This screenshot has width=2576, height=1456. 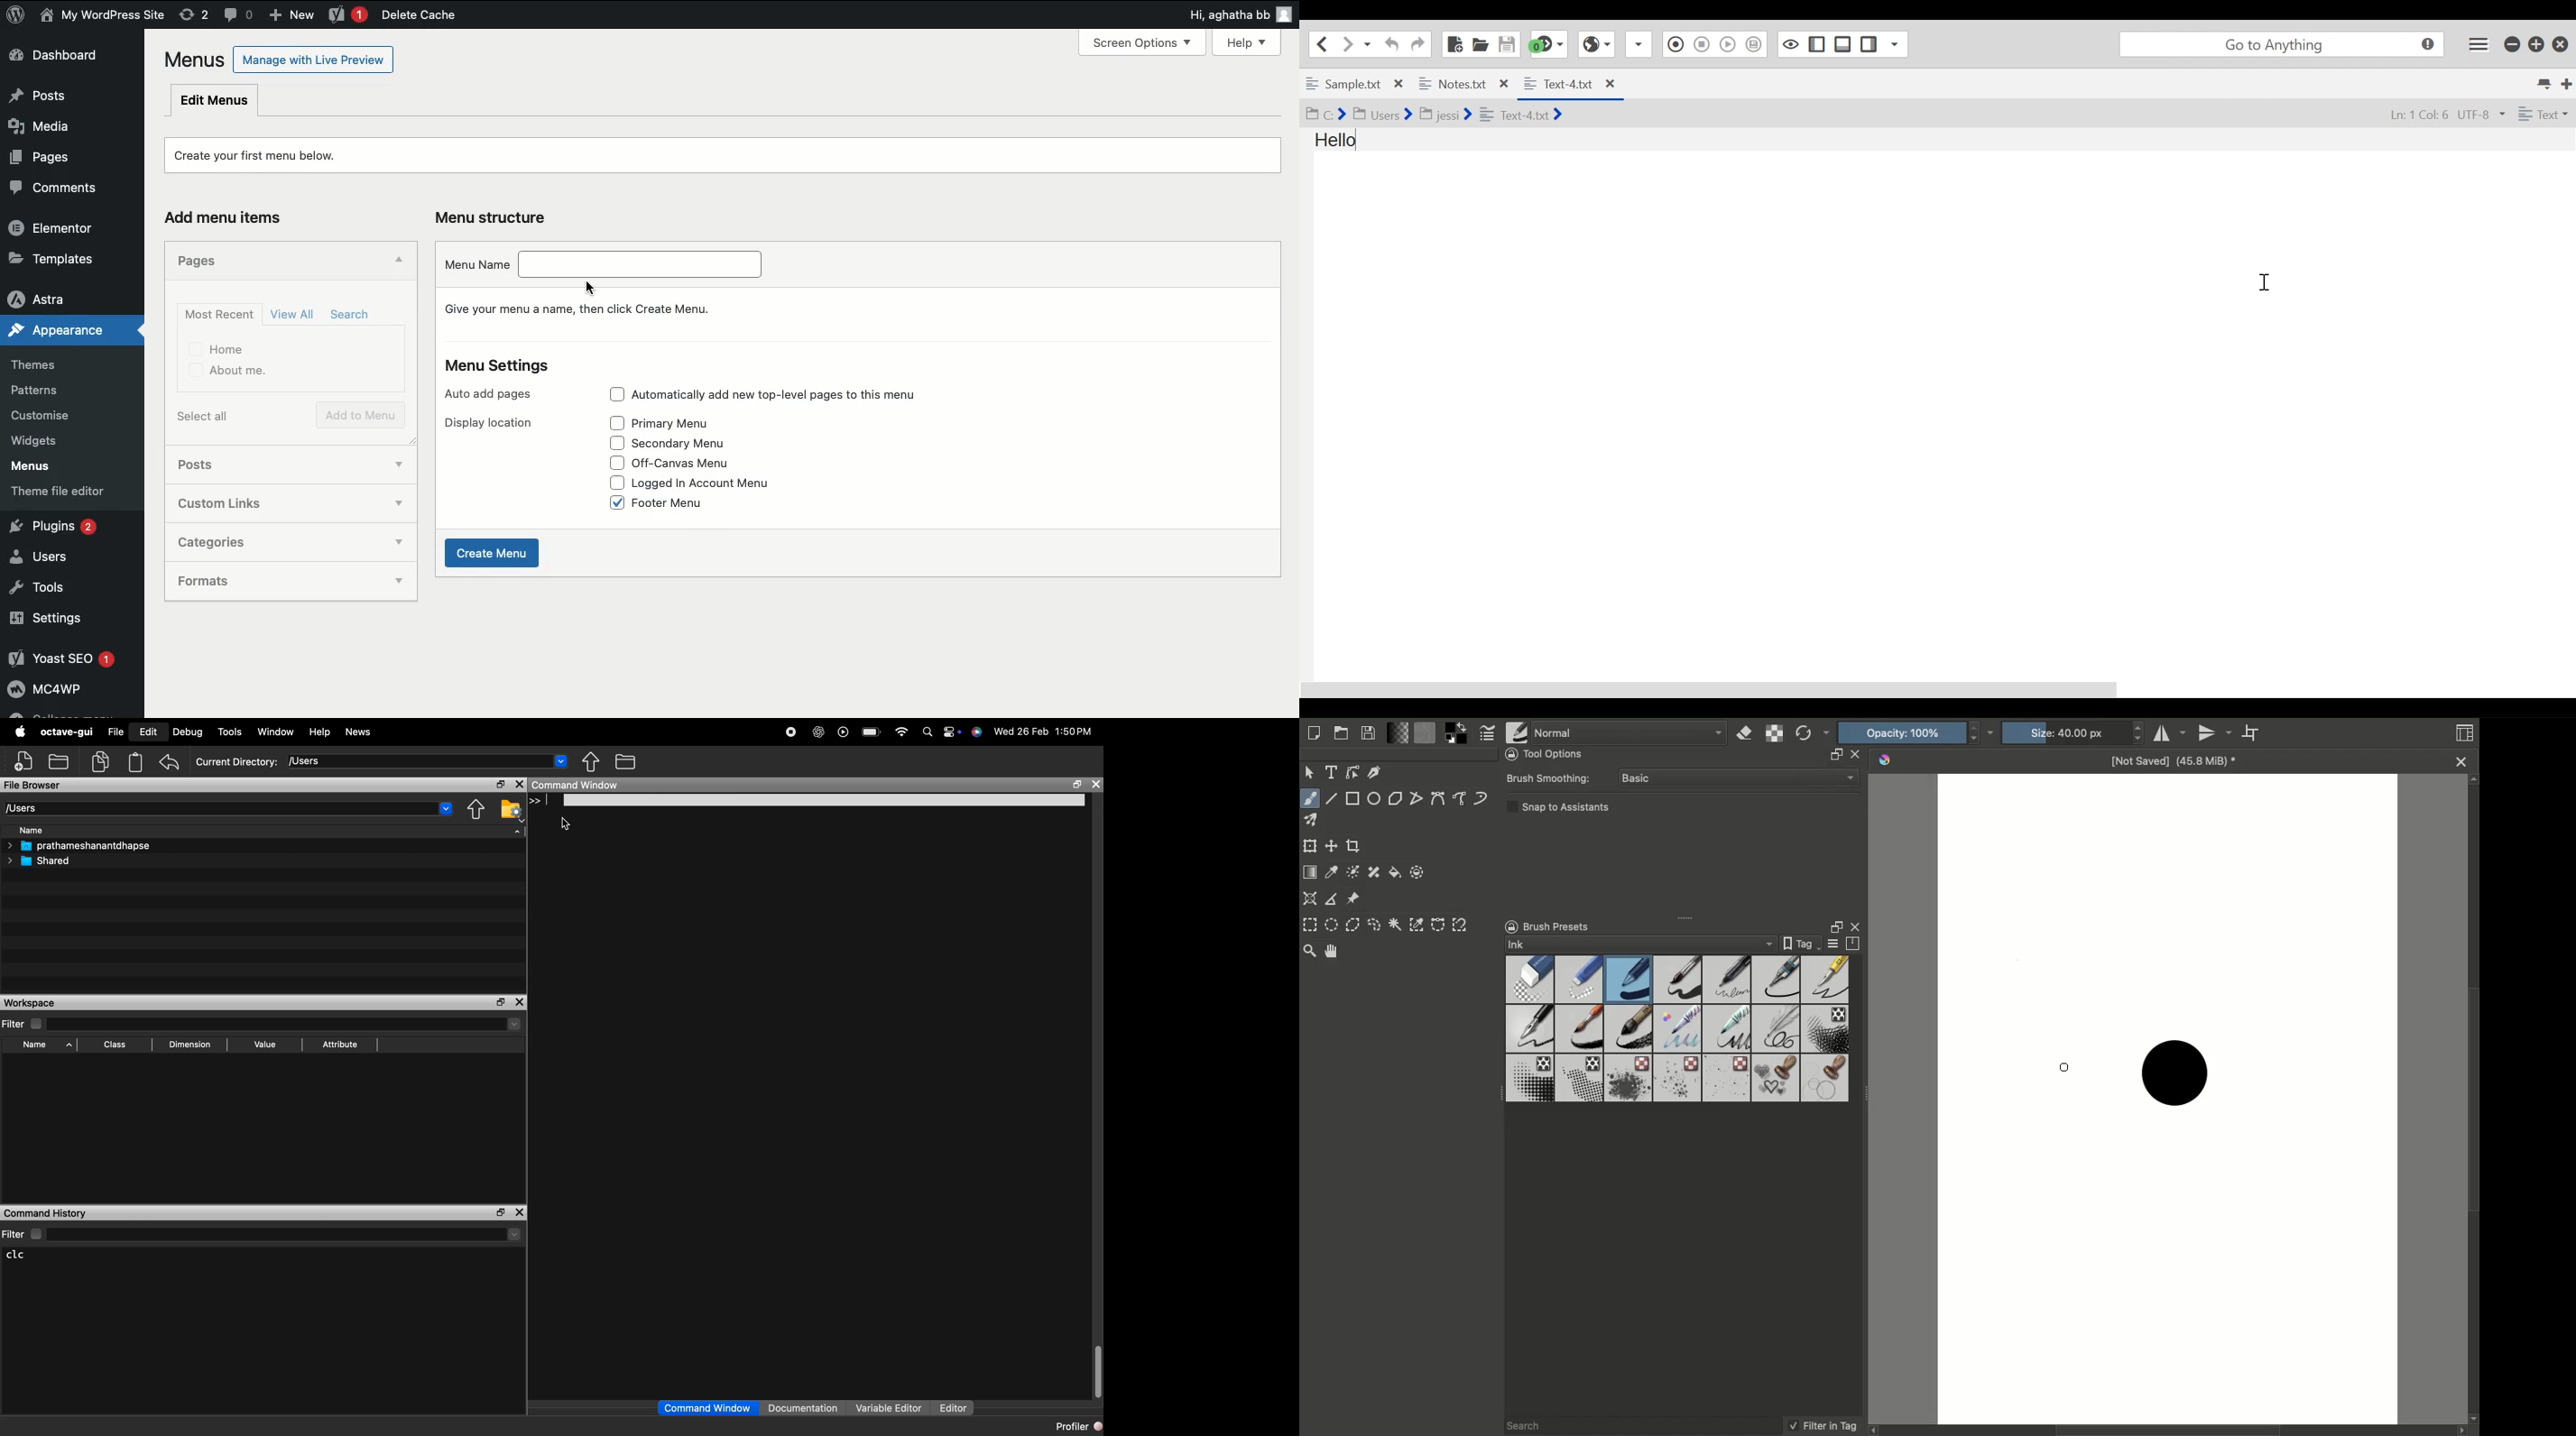 What do you see at coordinates (418, 15) in the screenshot?
I see `Delete cache` at bounding box center [418, 15].